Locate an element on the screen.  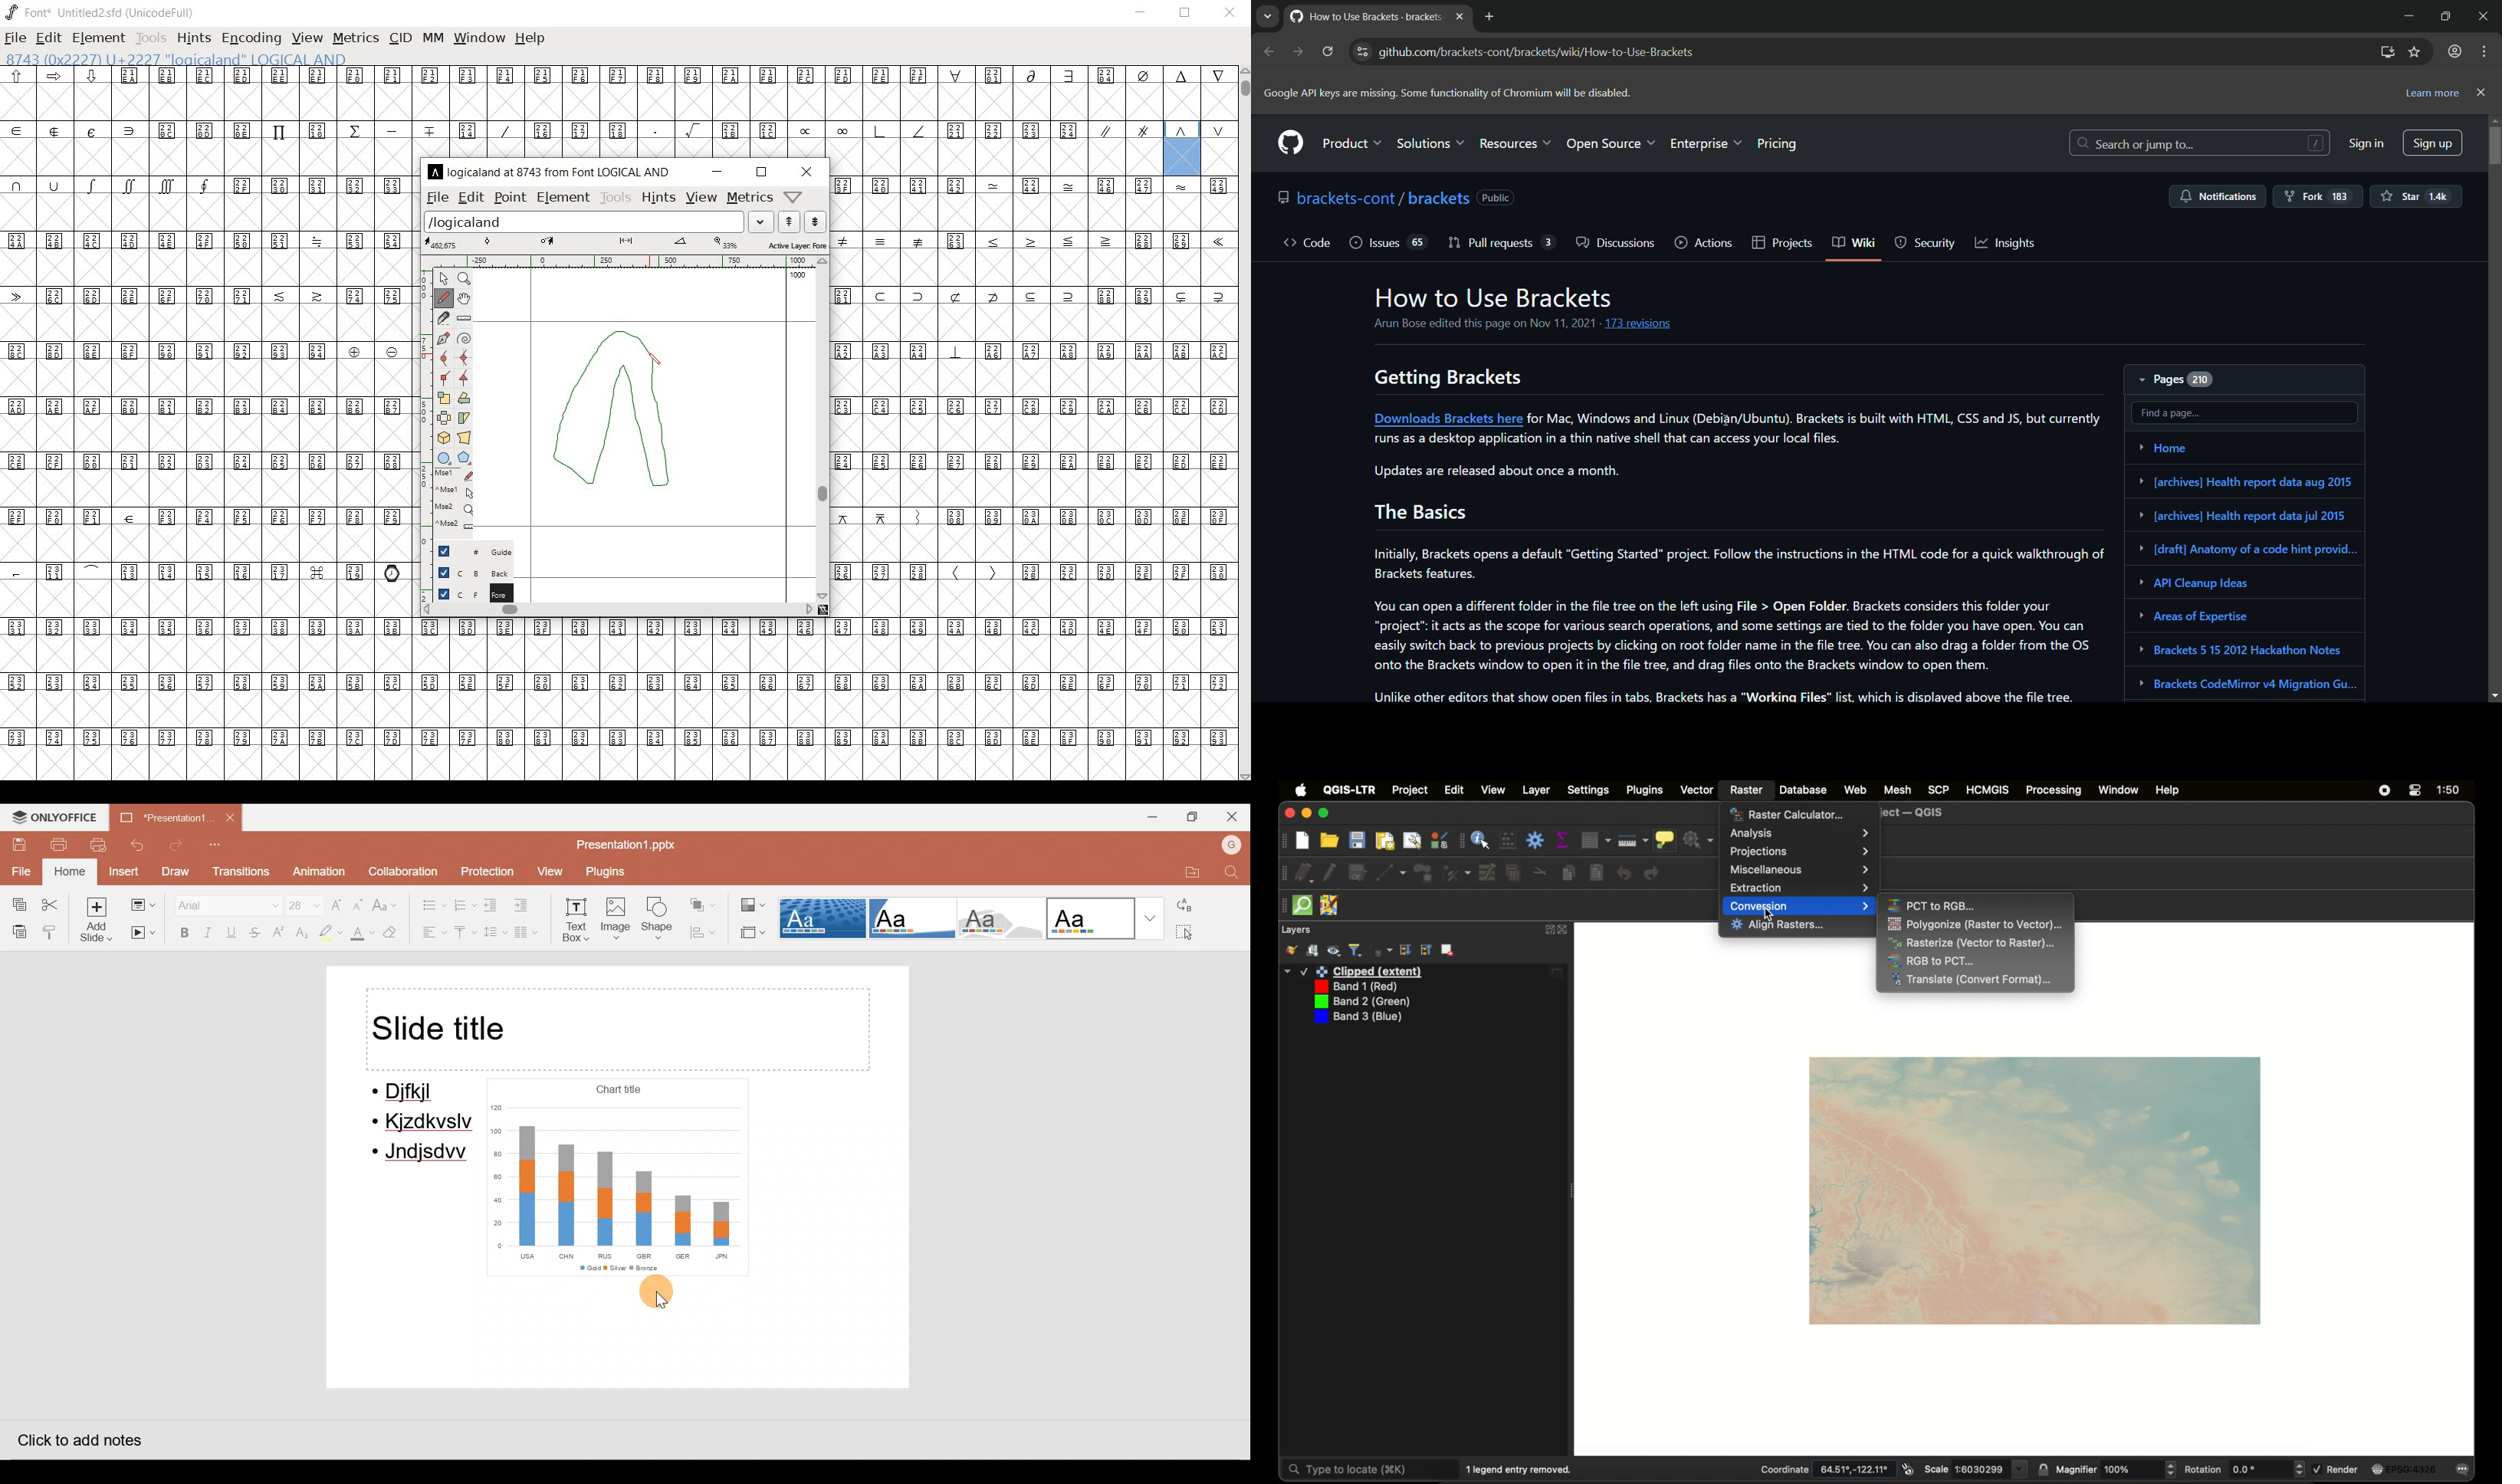
Redo is located at coordinates (177, 845).